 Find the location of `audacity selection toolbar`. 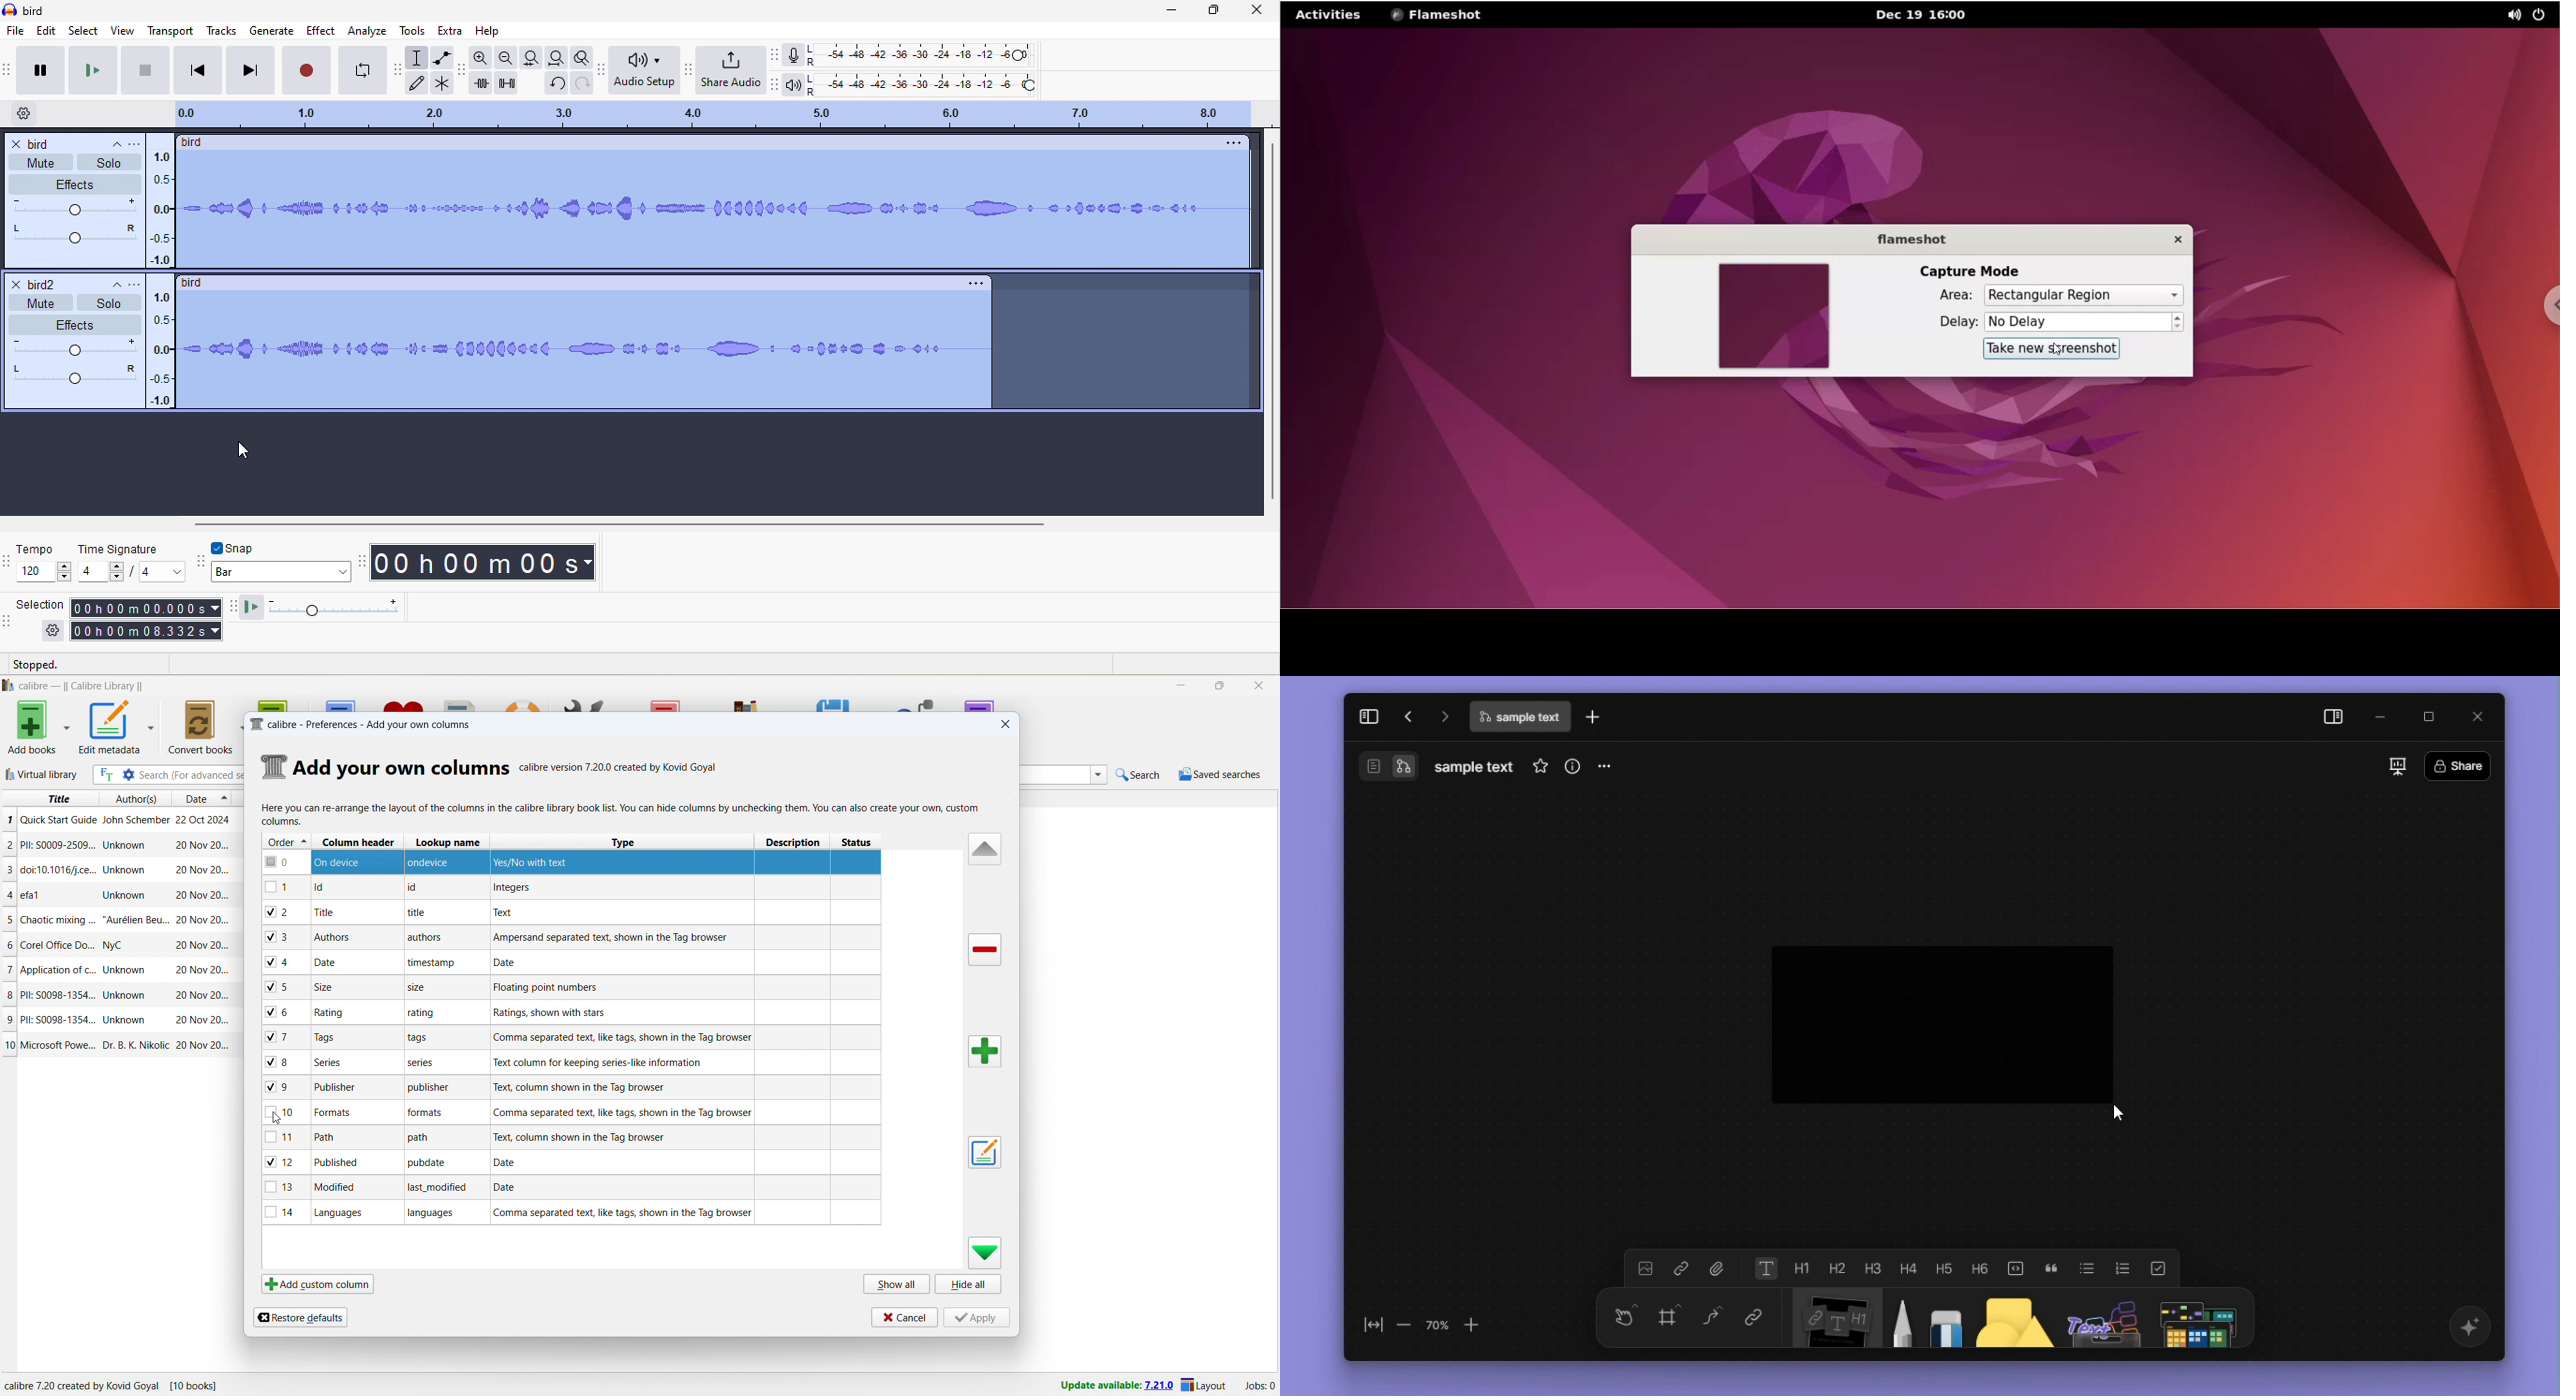

audacity selection toolbar is located at coordinates (8, 621).